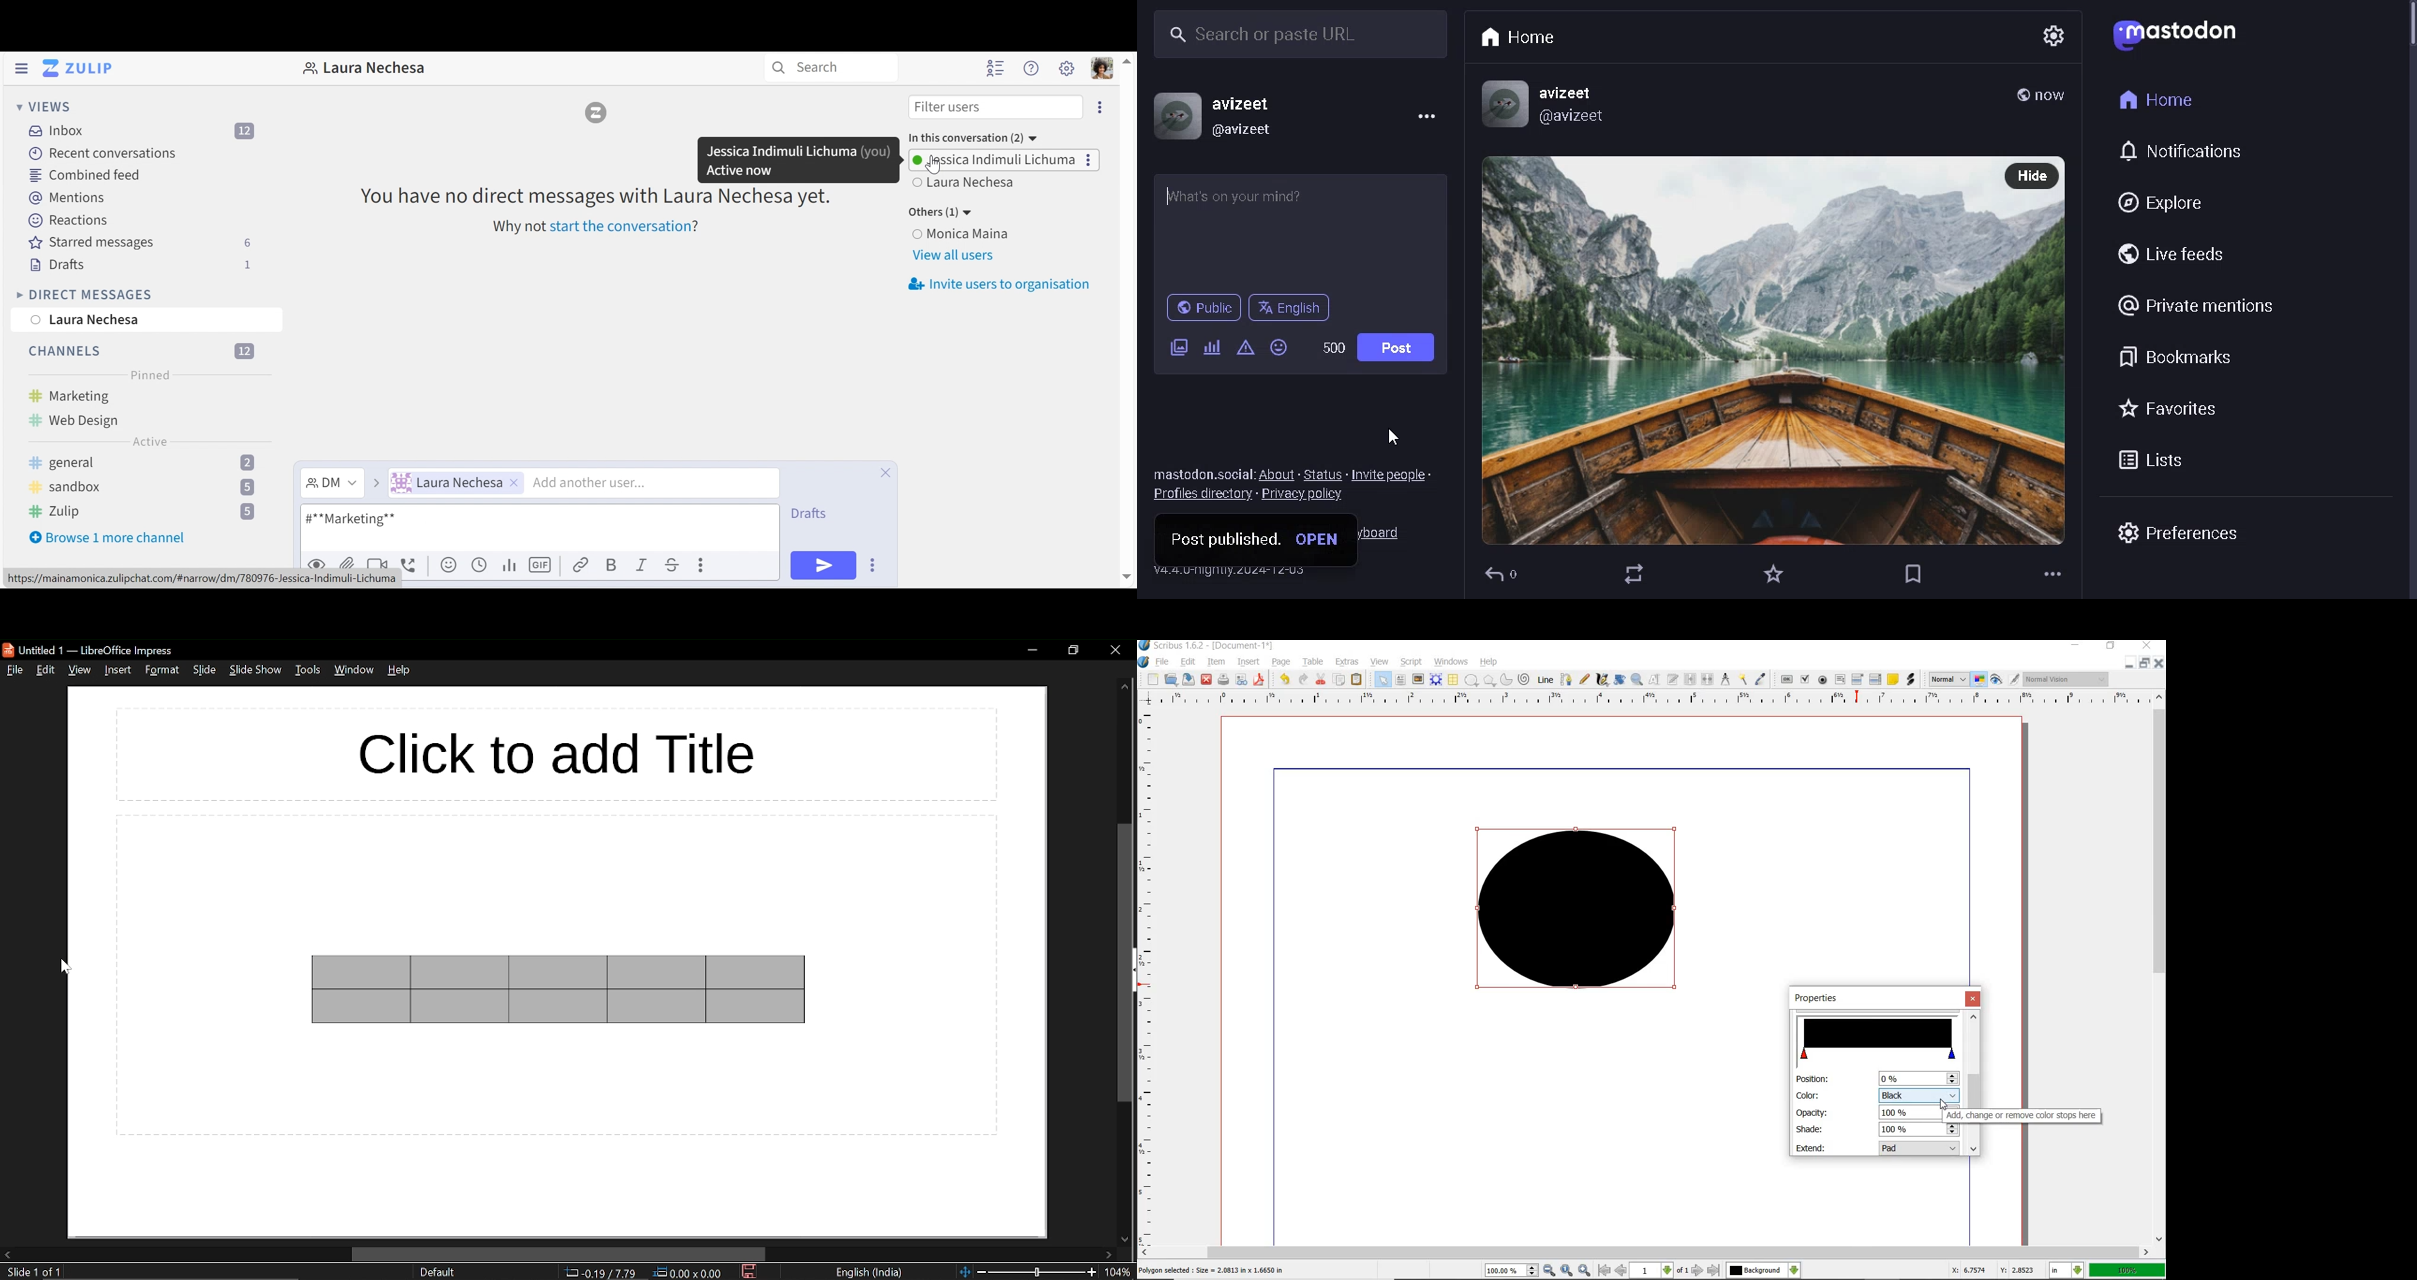  Describe the element at coordinates (1585, 678) in the screenshot. I see `FREEHAND LINE` at that location.